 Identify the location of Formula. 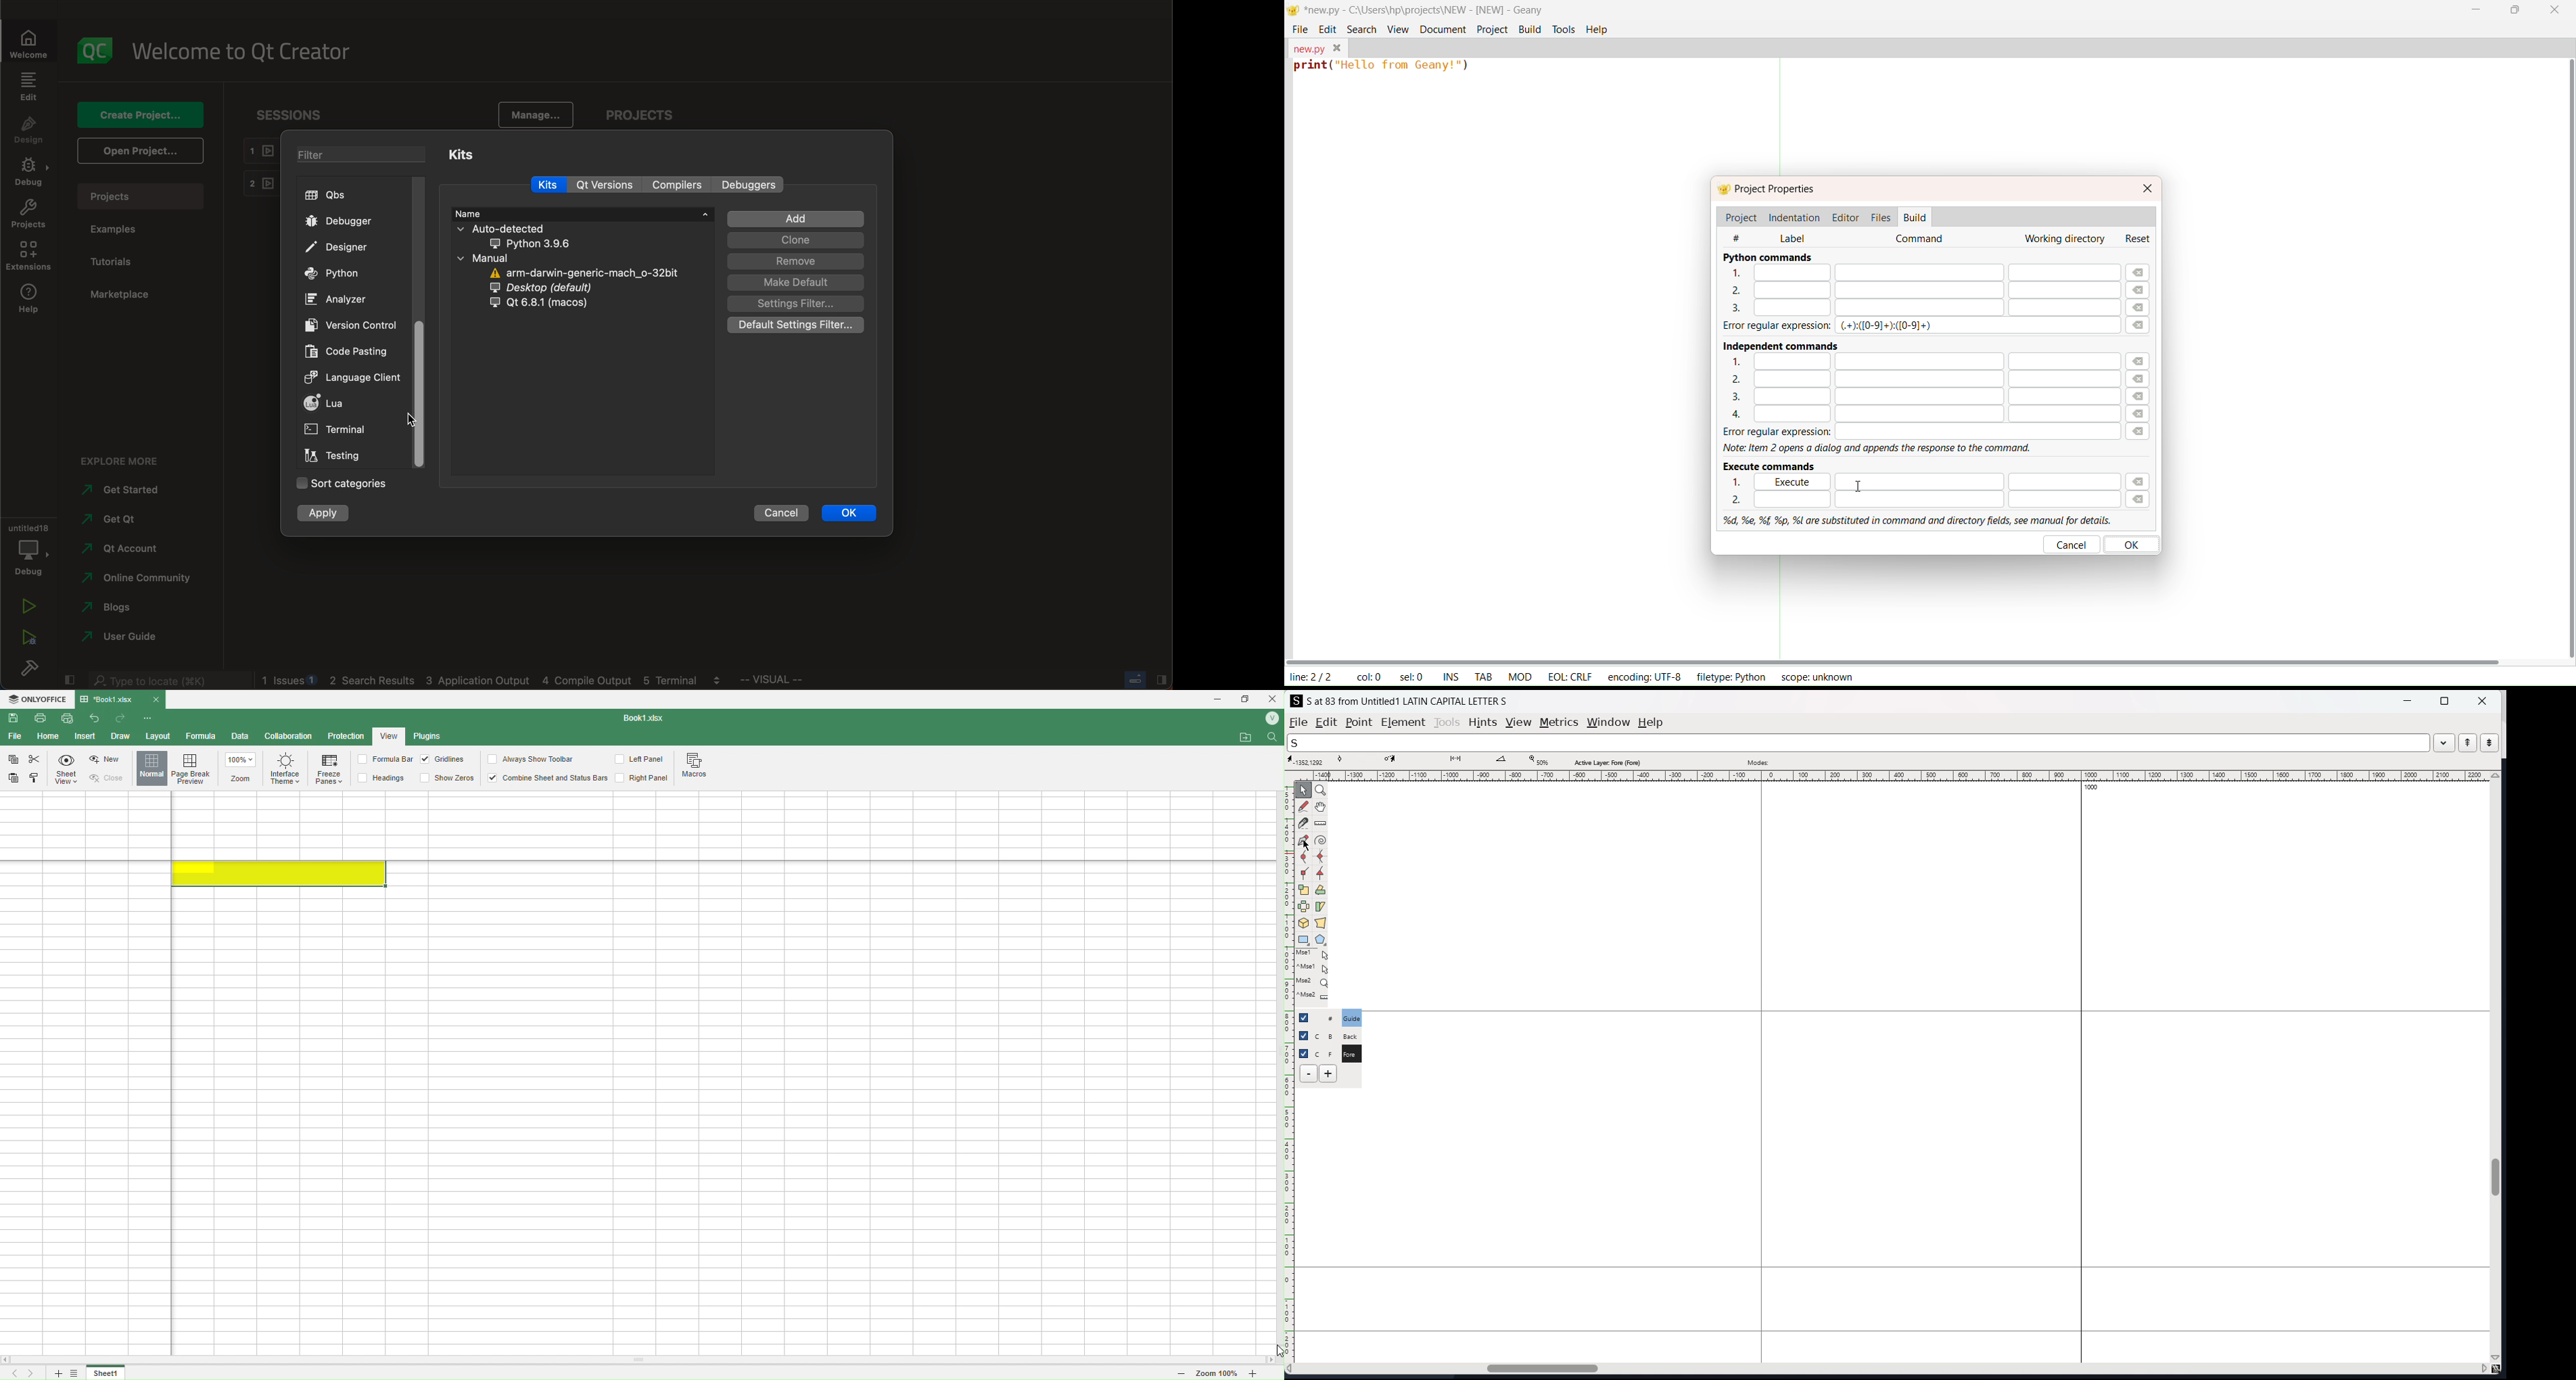
(202, 736).